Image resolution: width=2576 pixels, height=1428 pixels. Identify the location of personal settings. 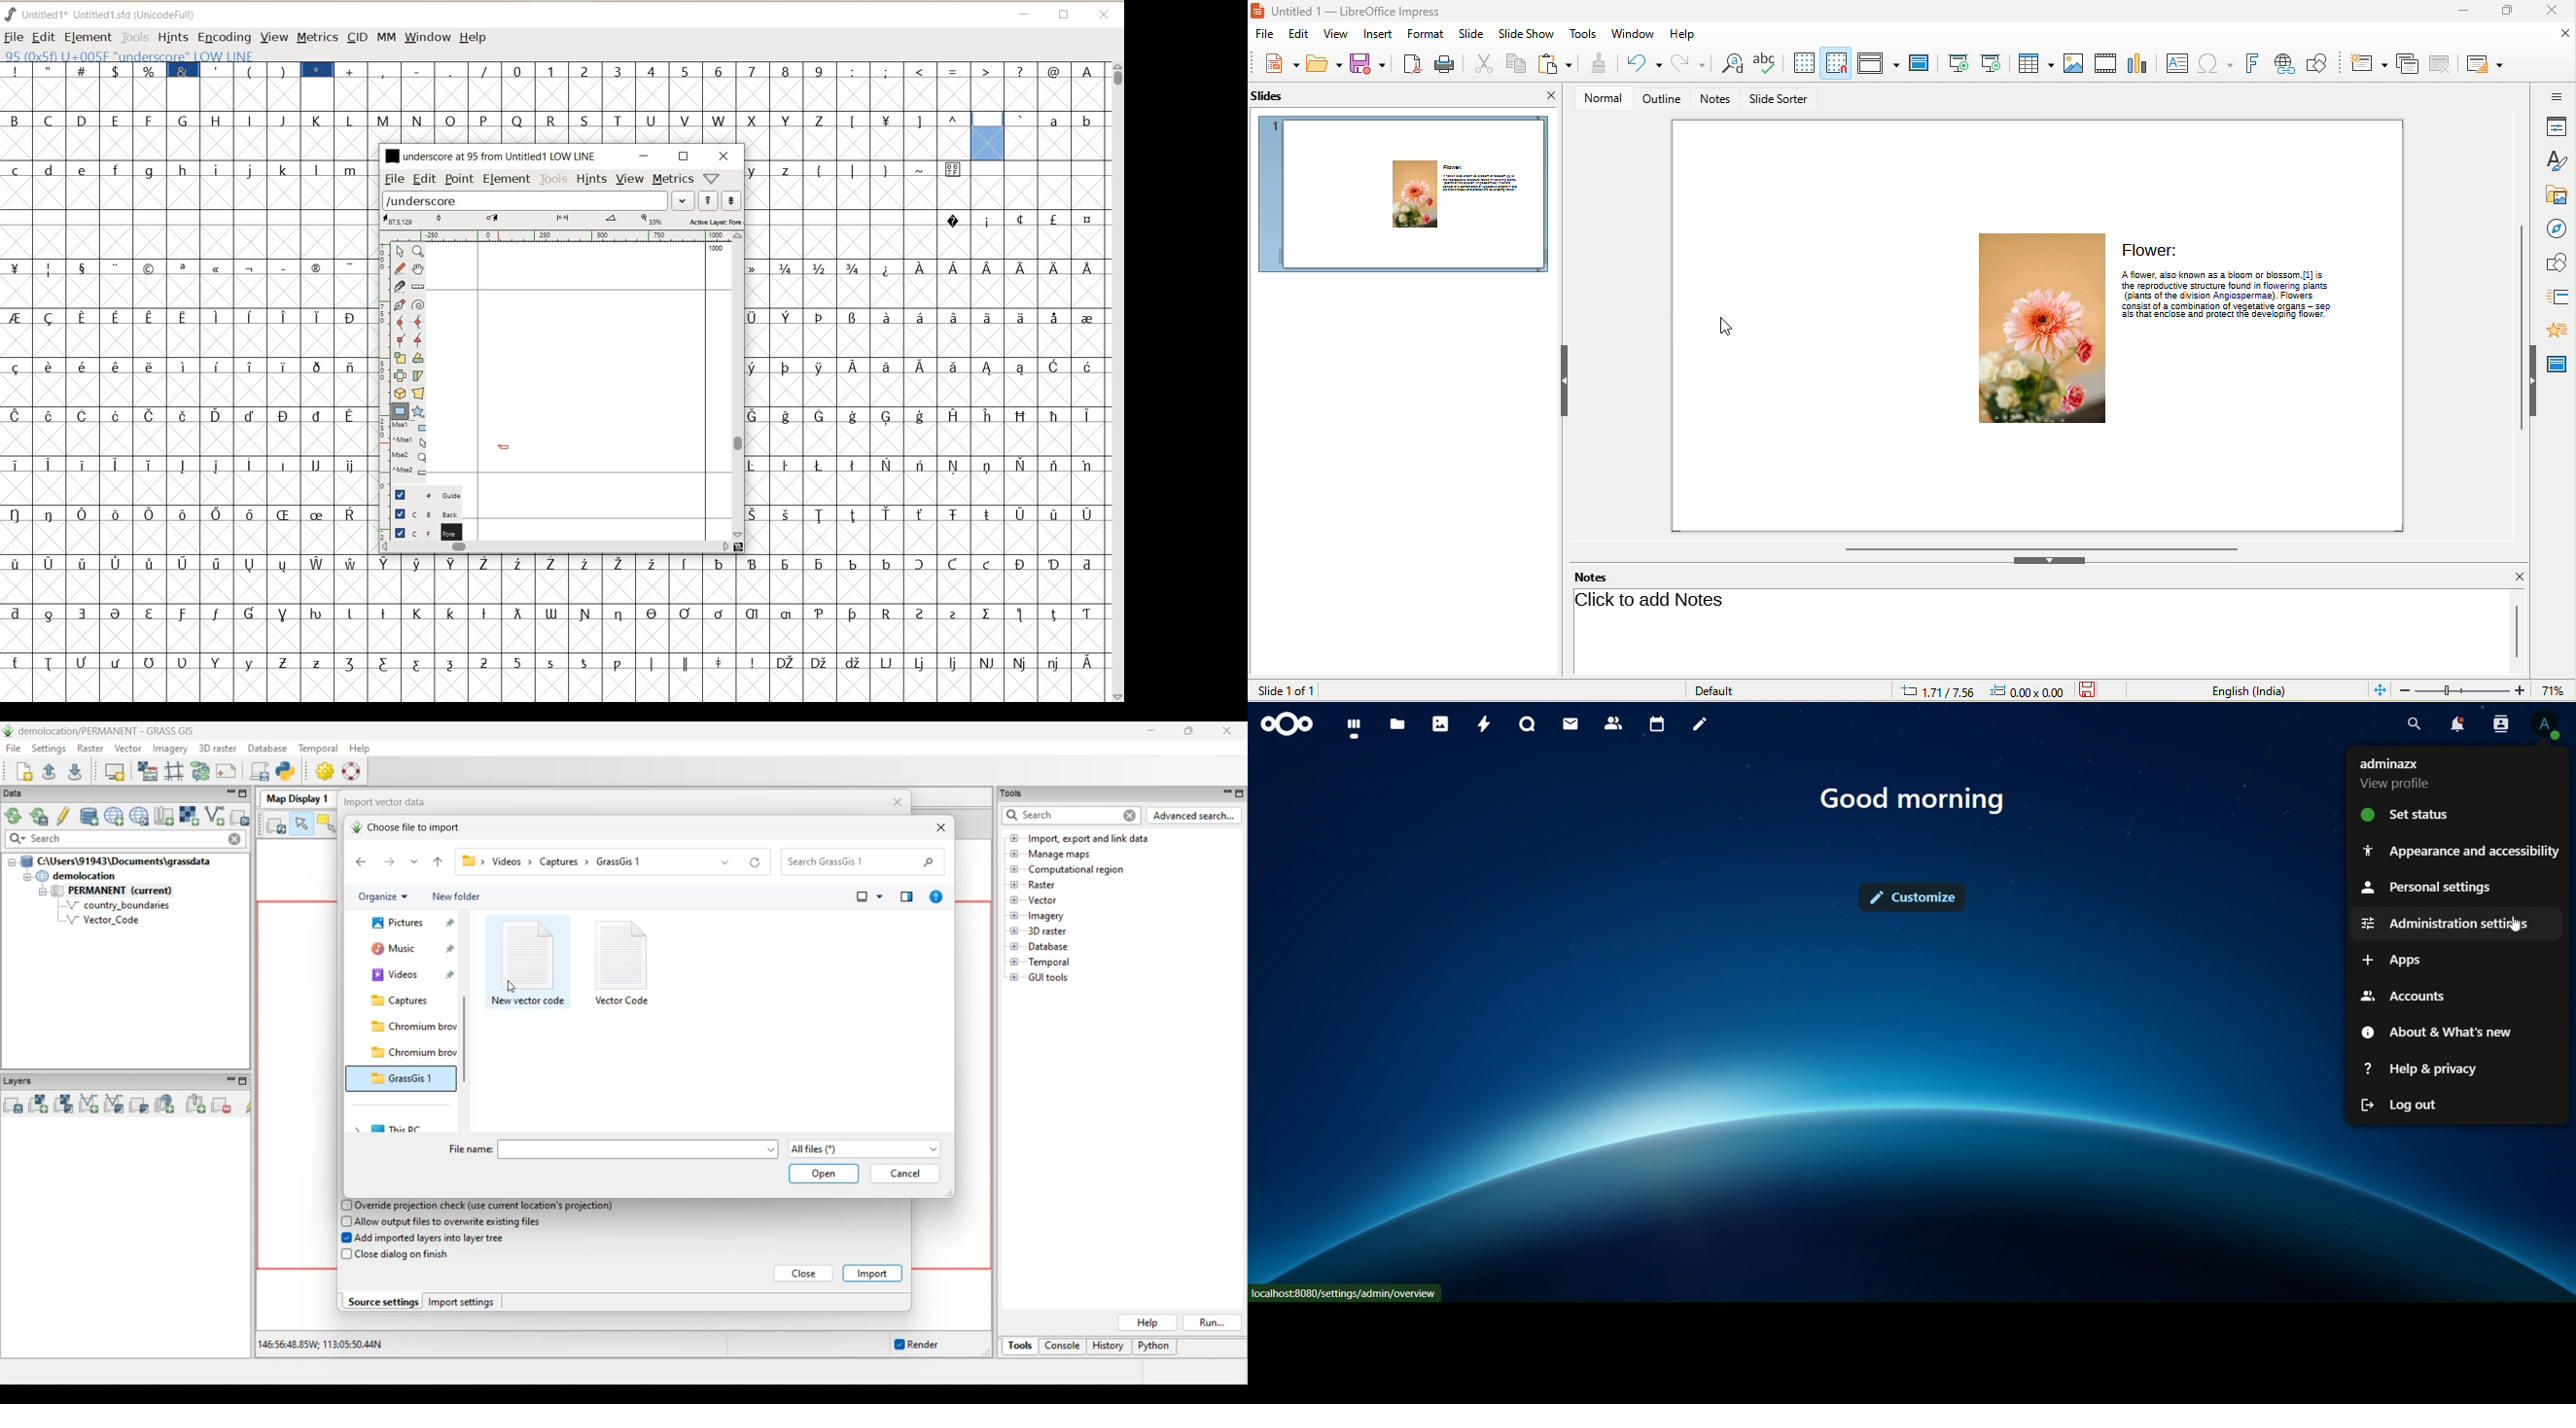
(2431, 886).